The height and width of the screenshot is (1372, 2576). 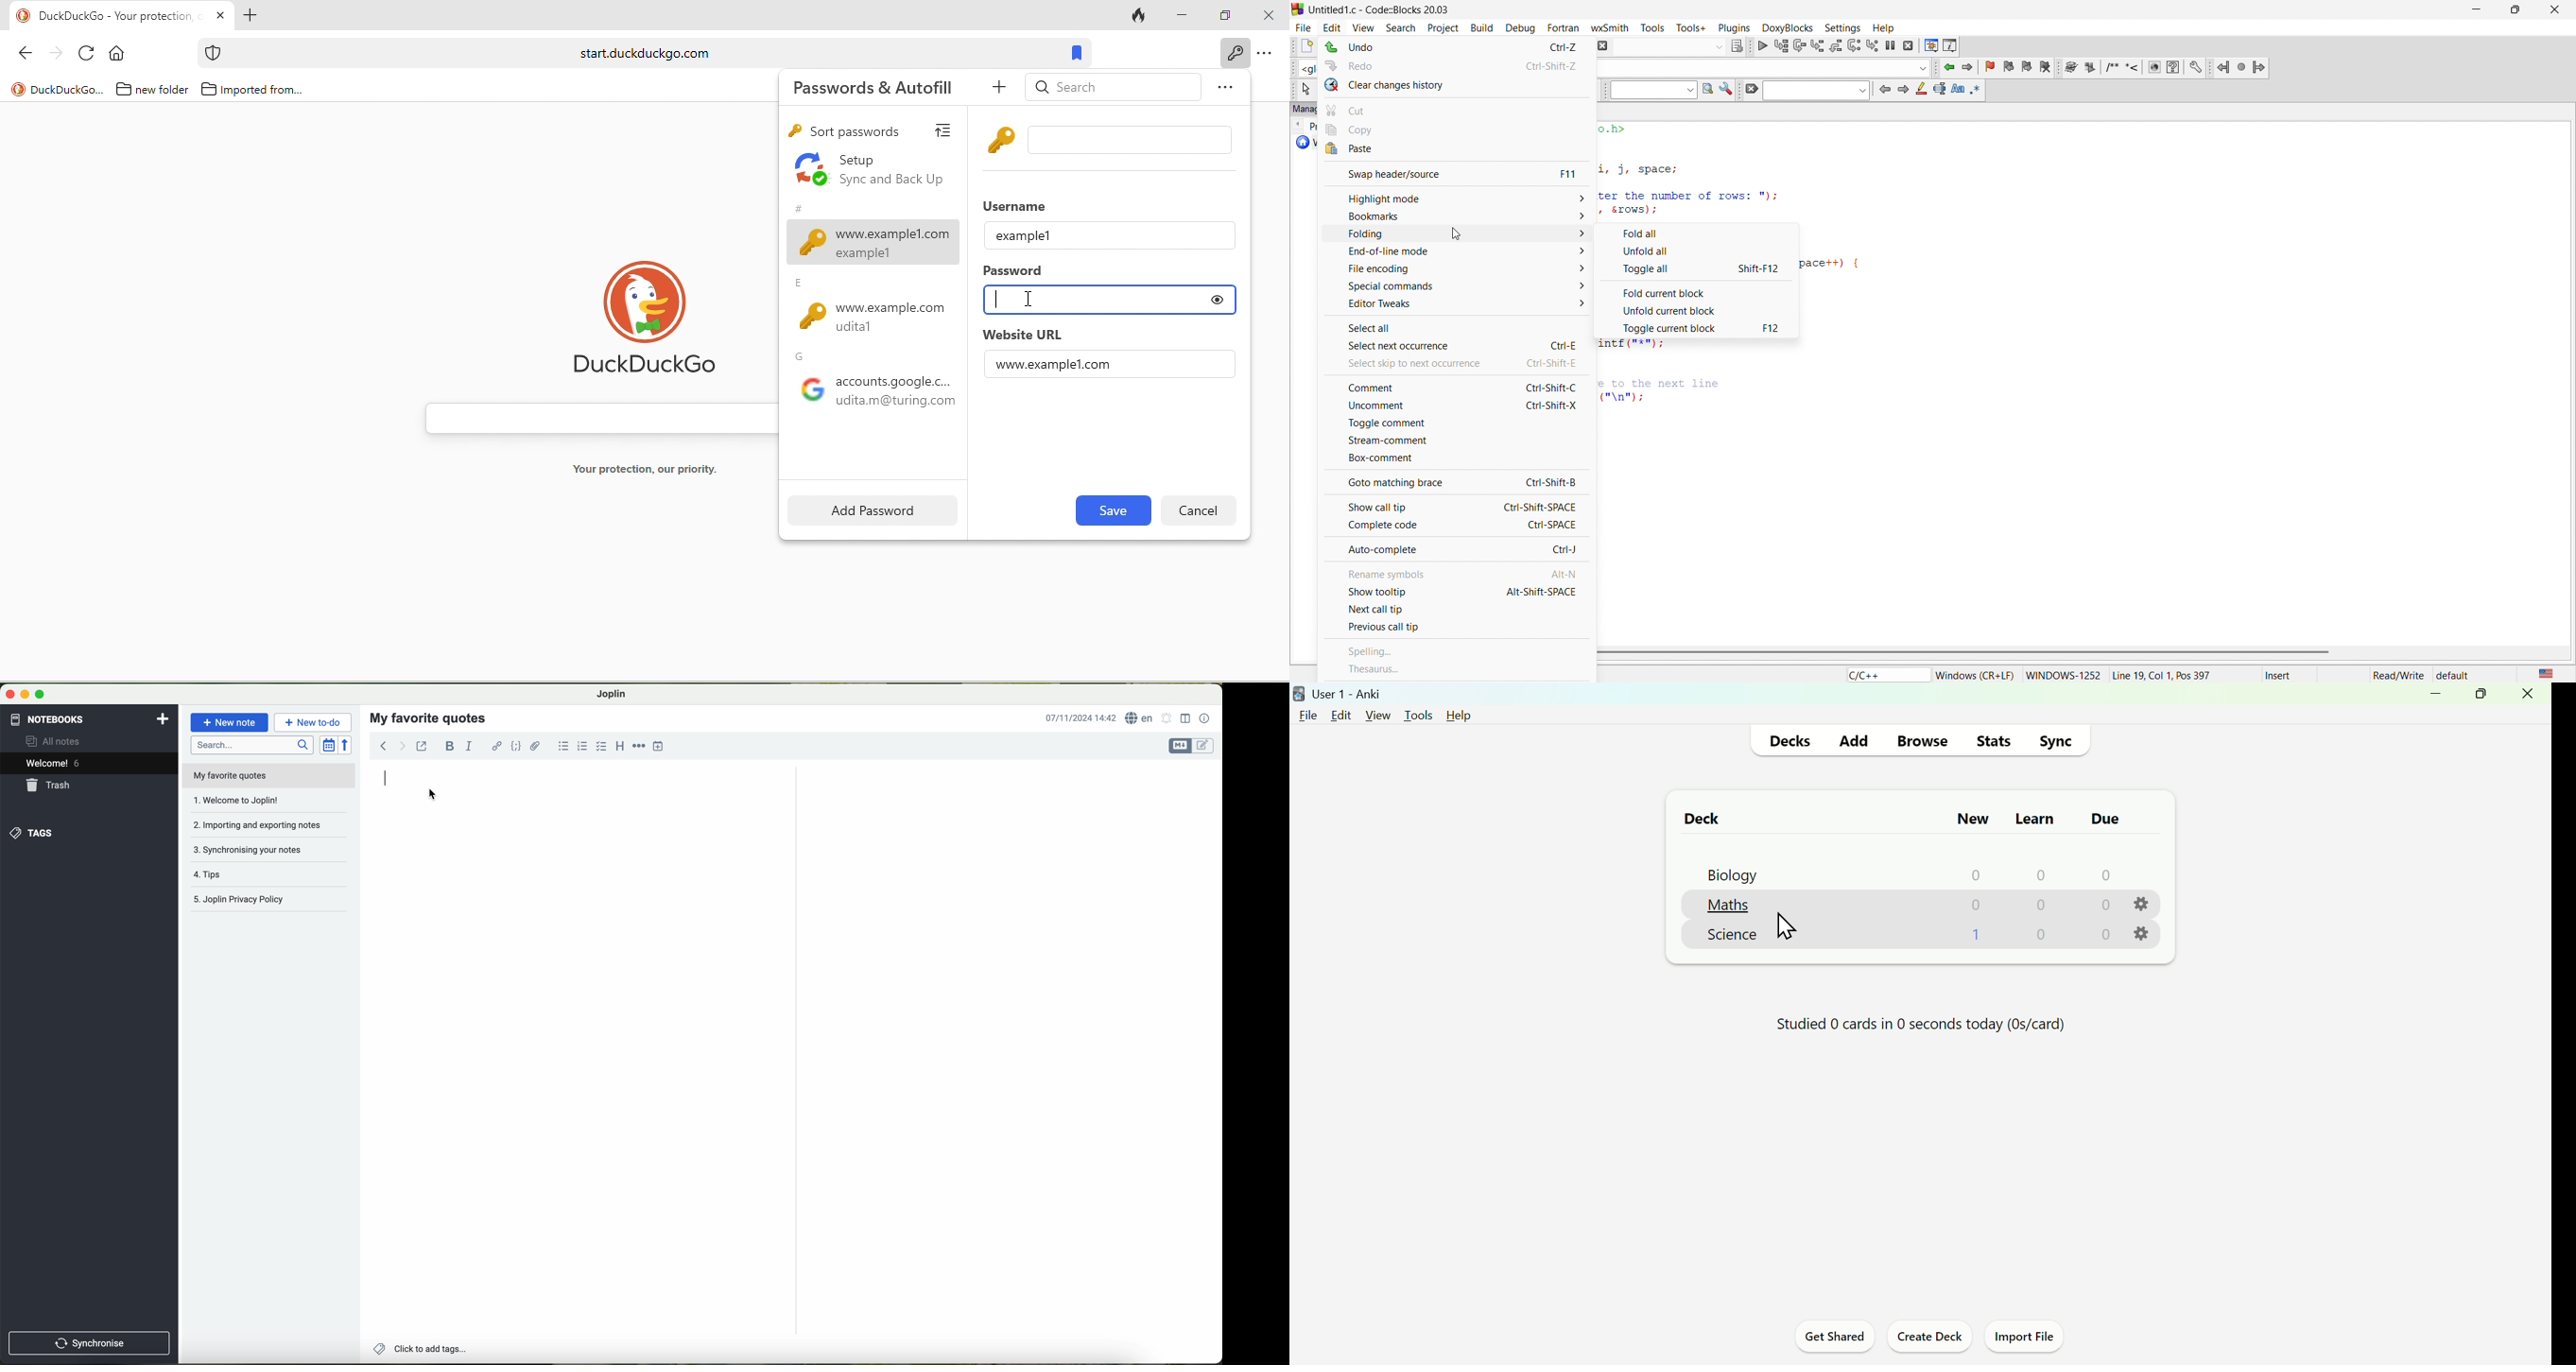 What do you see at coordinates (601, 747) in the screenshot?
I see `checkbox` at bounding box center [601, 747].